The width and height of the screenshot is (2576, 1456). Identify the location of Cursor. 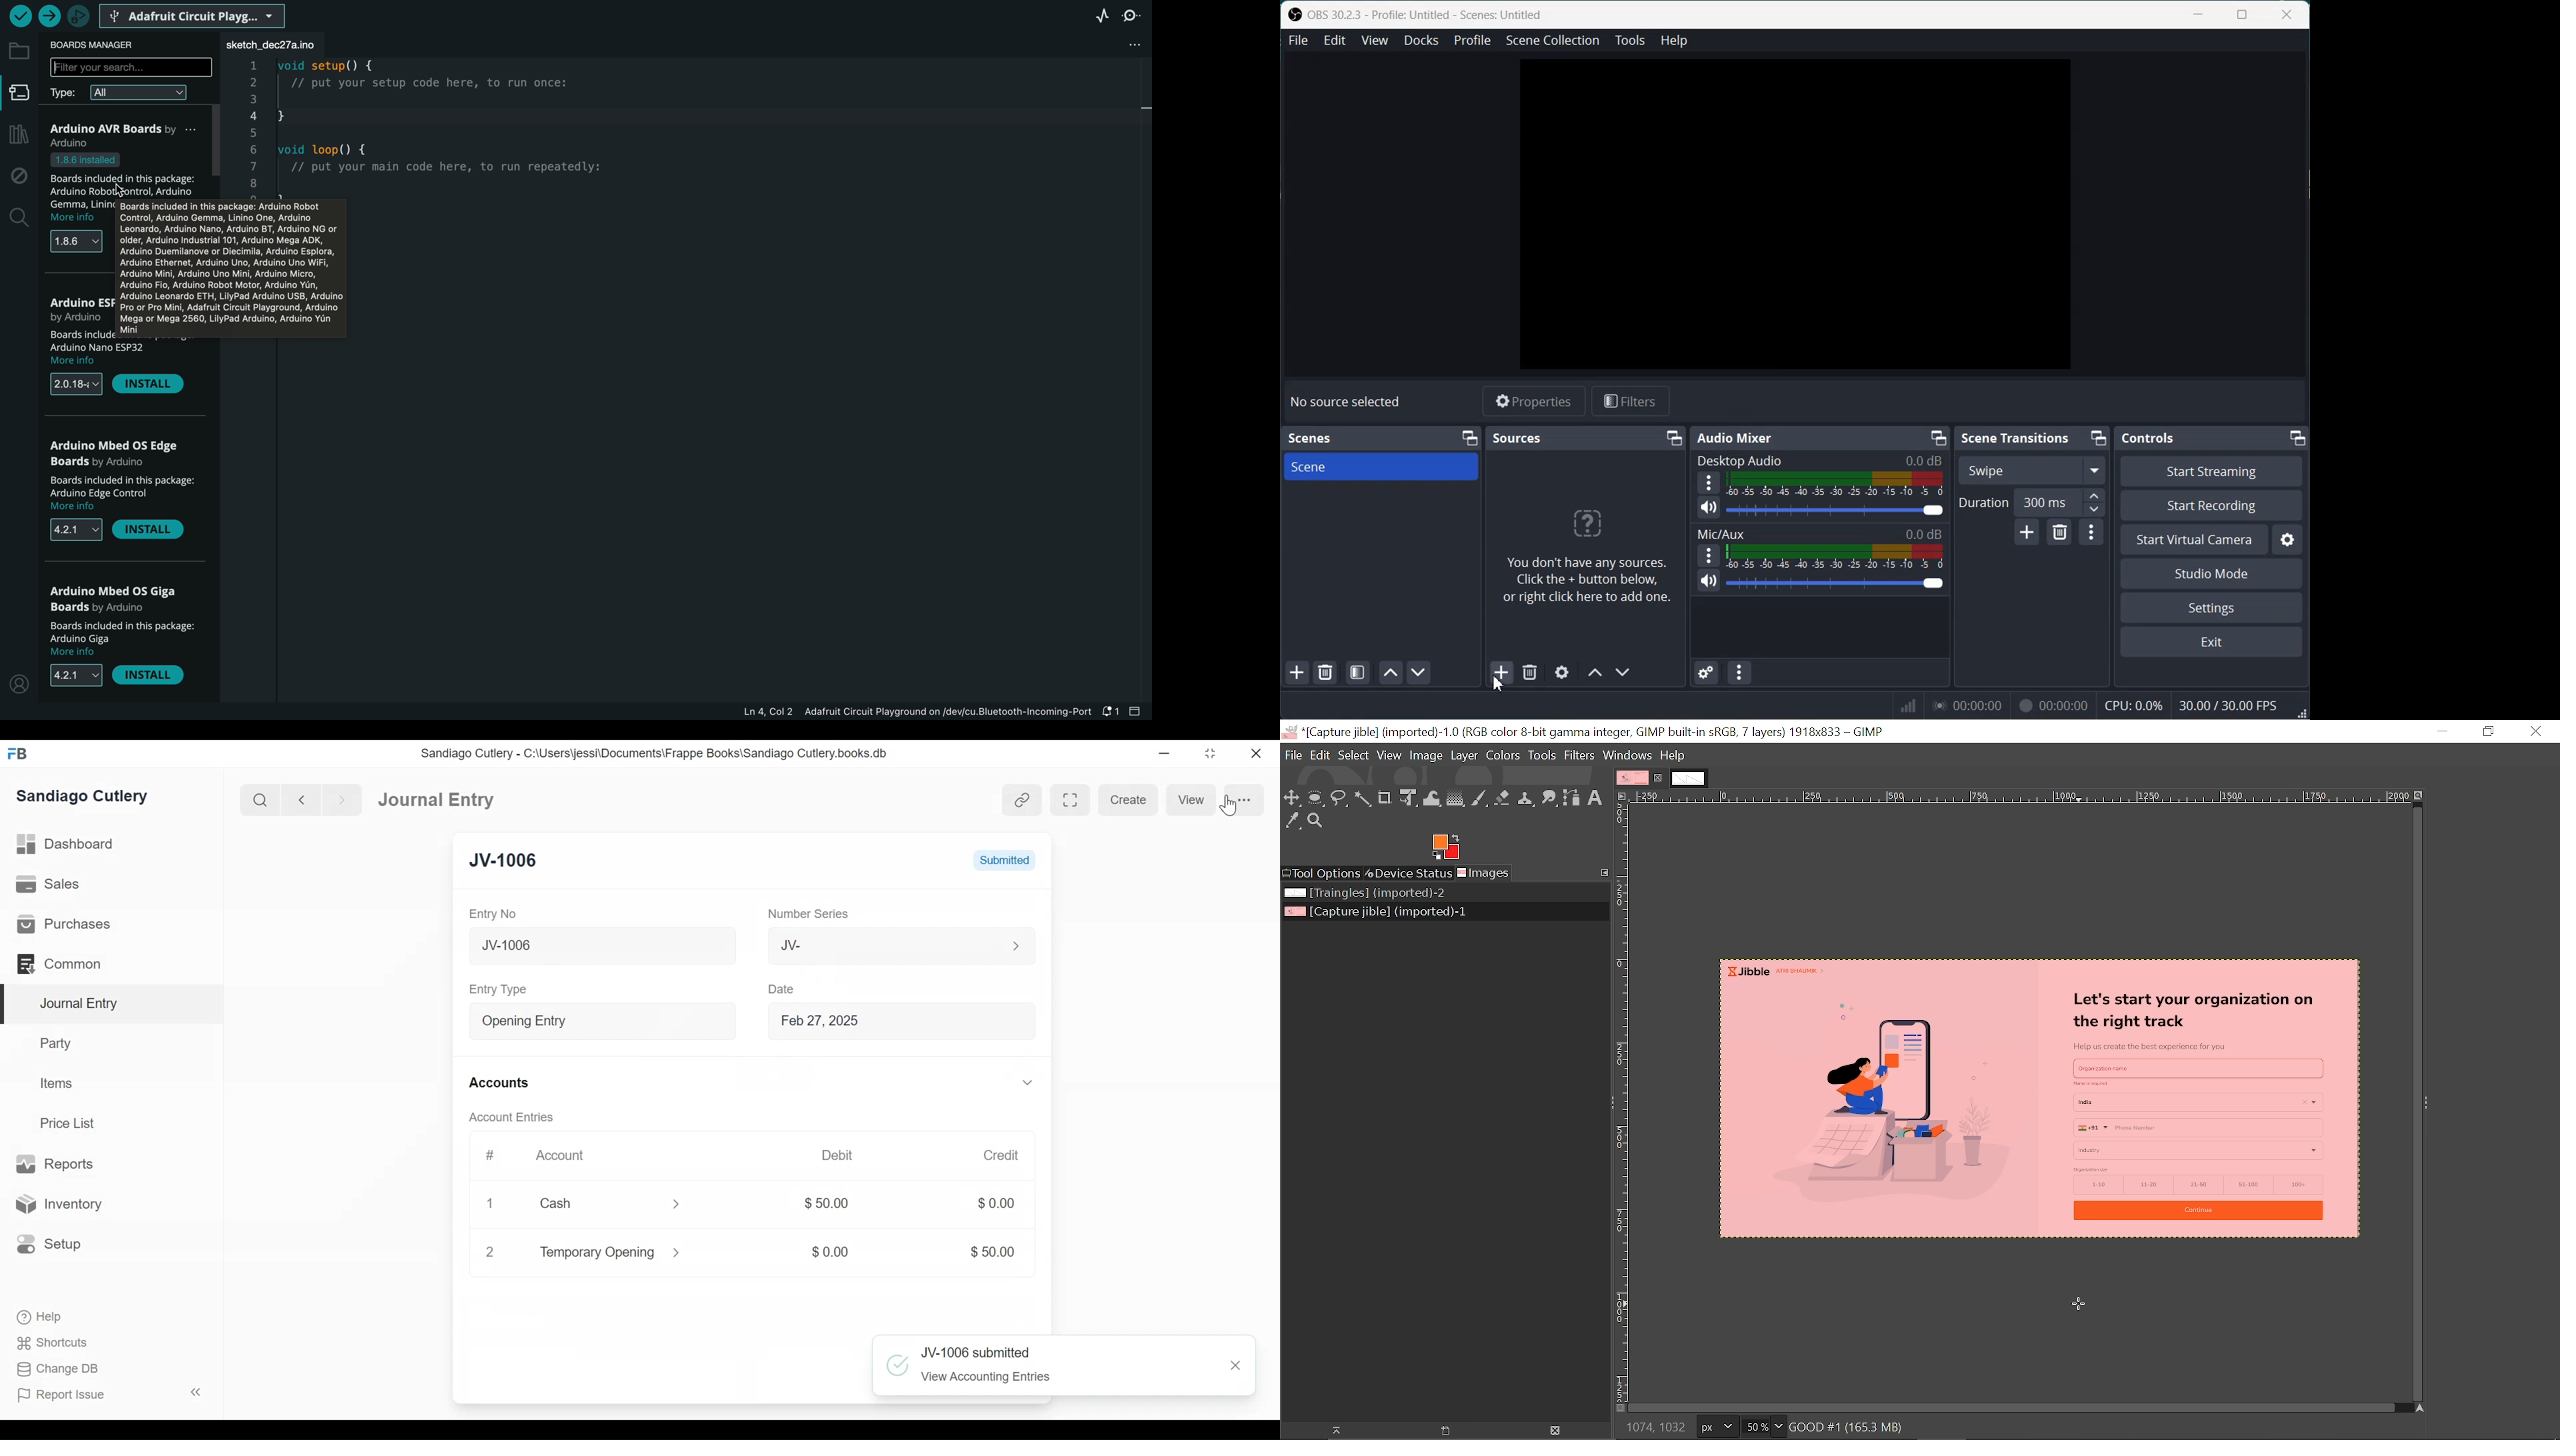
(1497, 686).